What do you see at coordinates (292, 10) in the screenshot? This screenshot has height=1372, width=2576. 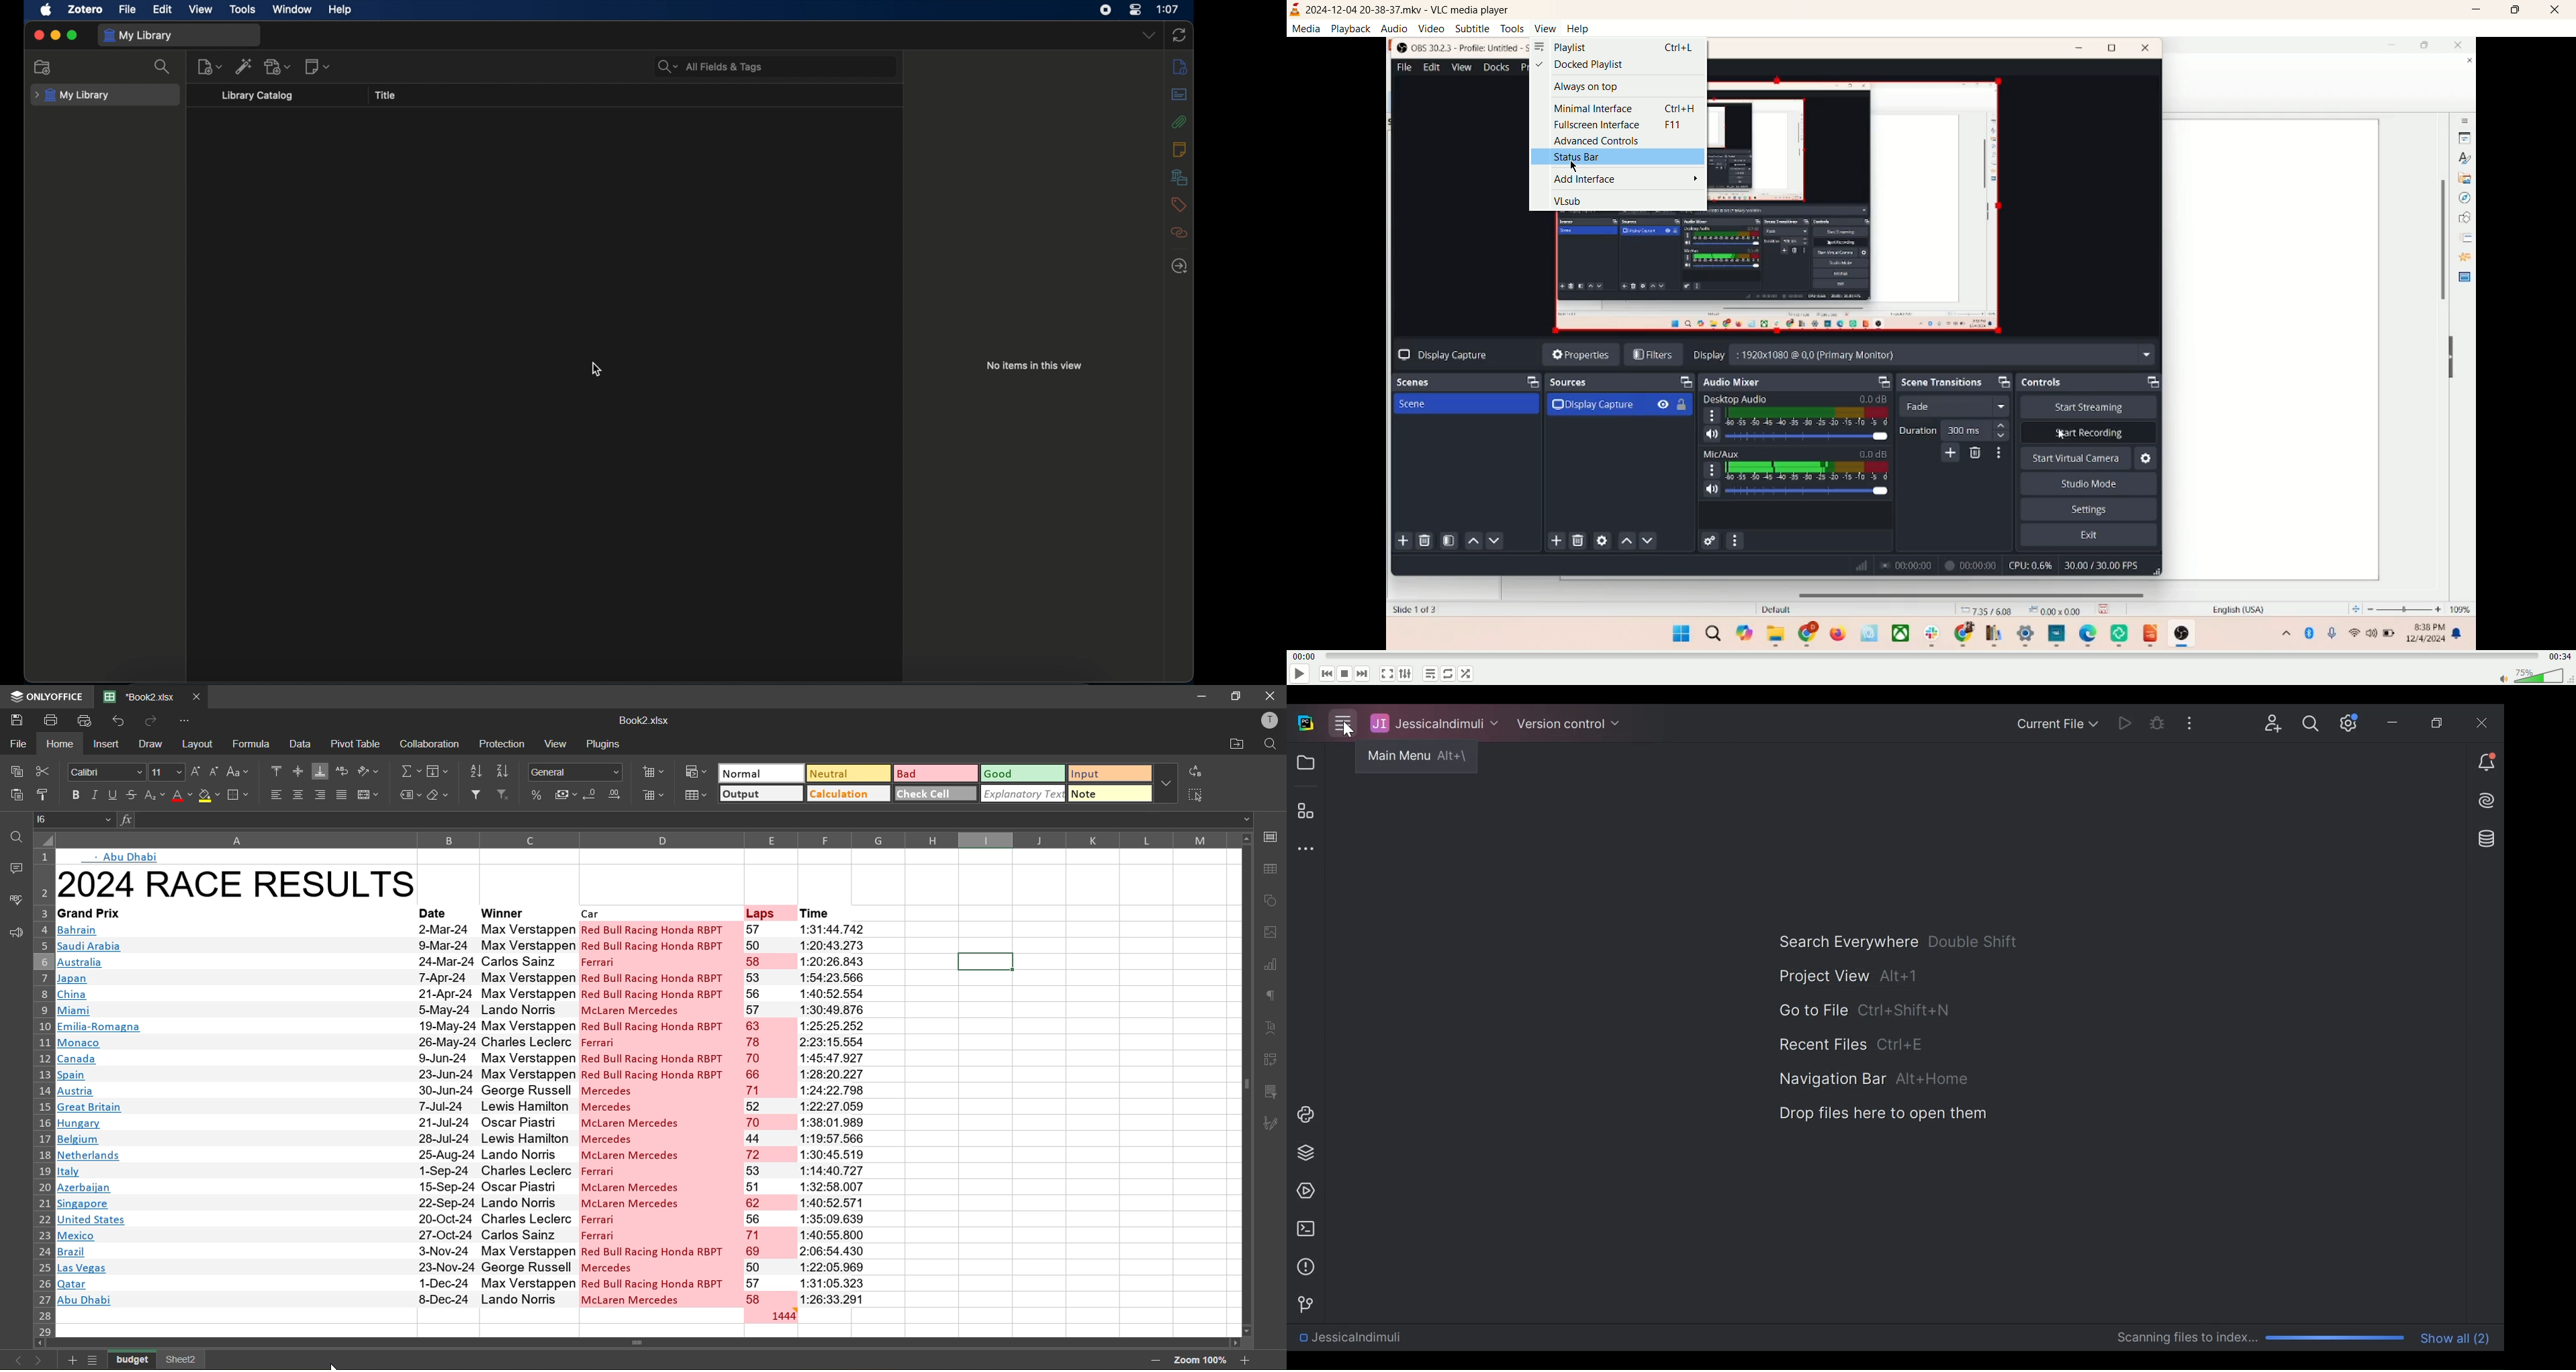 I see `window` at bounding box center [292, 10].